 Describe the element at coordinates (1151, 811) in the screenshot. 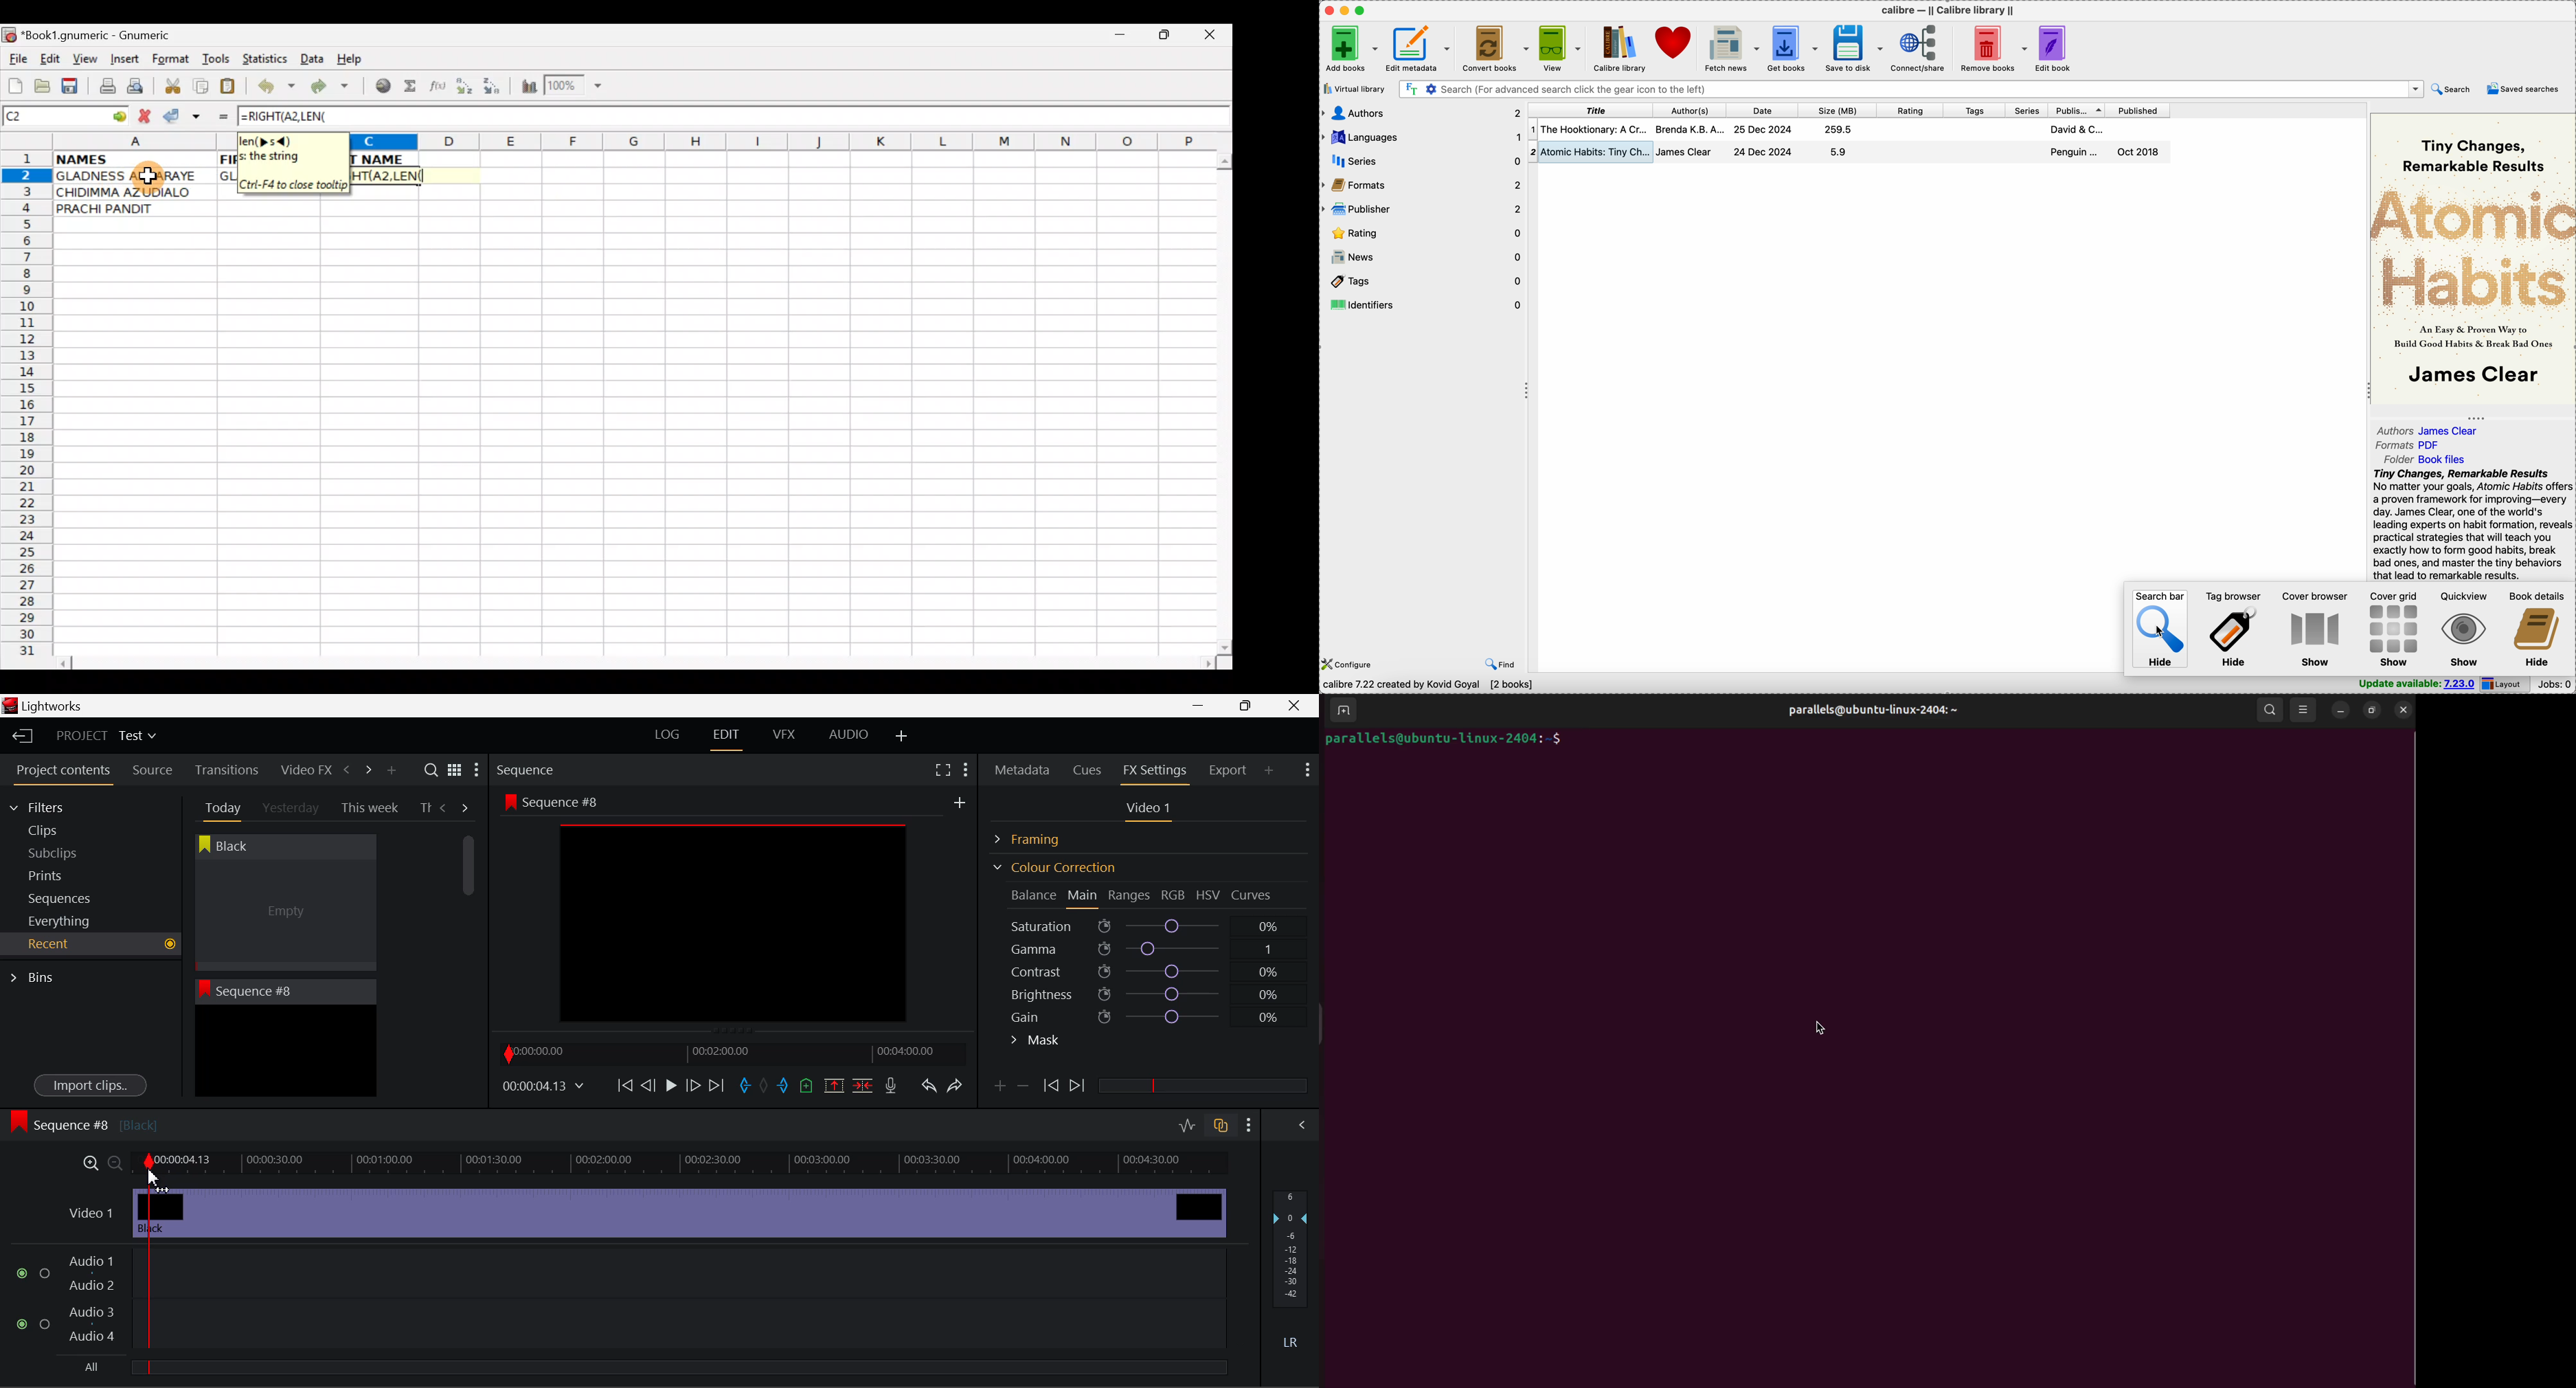

I see `Video 1 Settings` at that location.